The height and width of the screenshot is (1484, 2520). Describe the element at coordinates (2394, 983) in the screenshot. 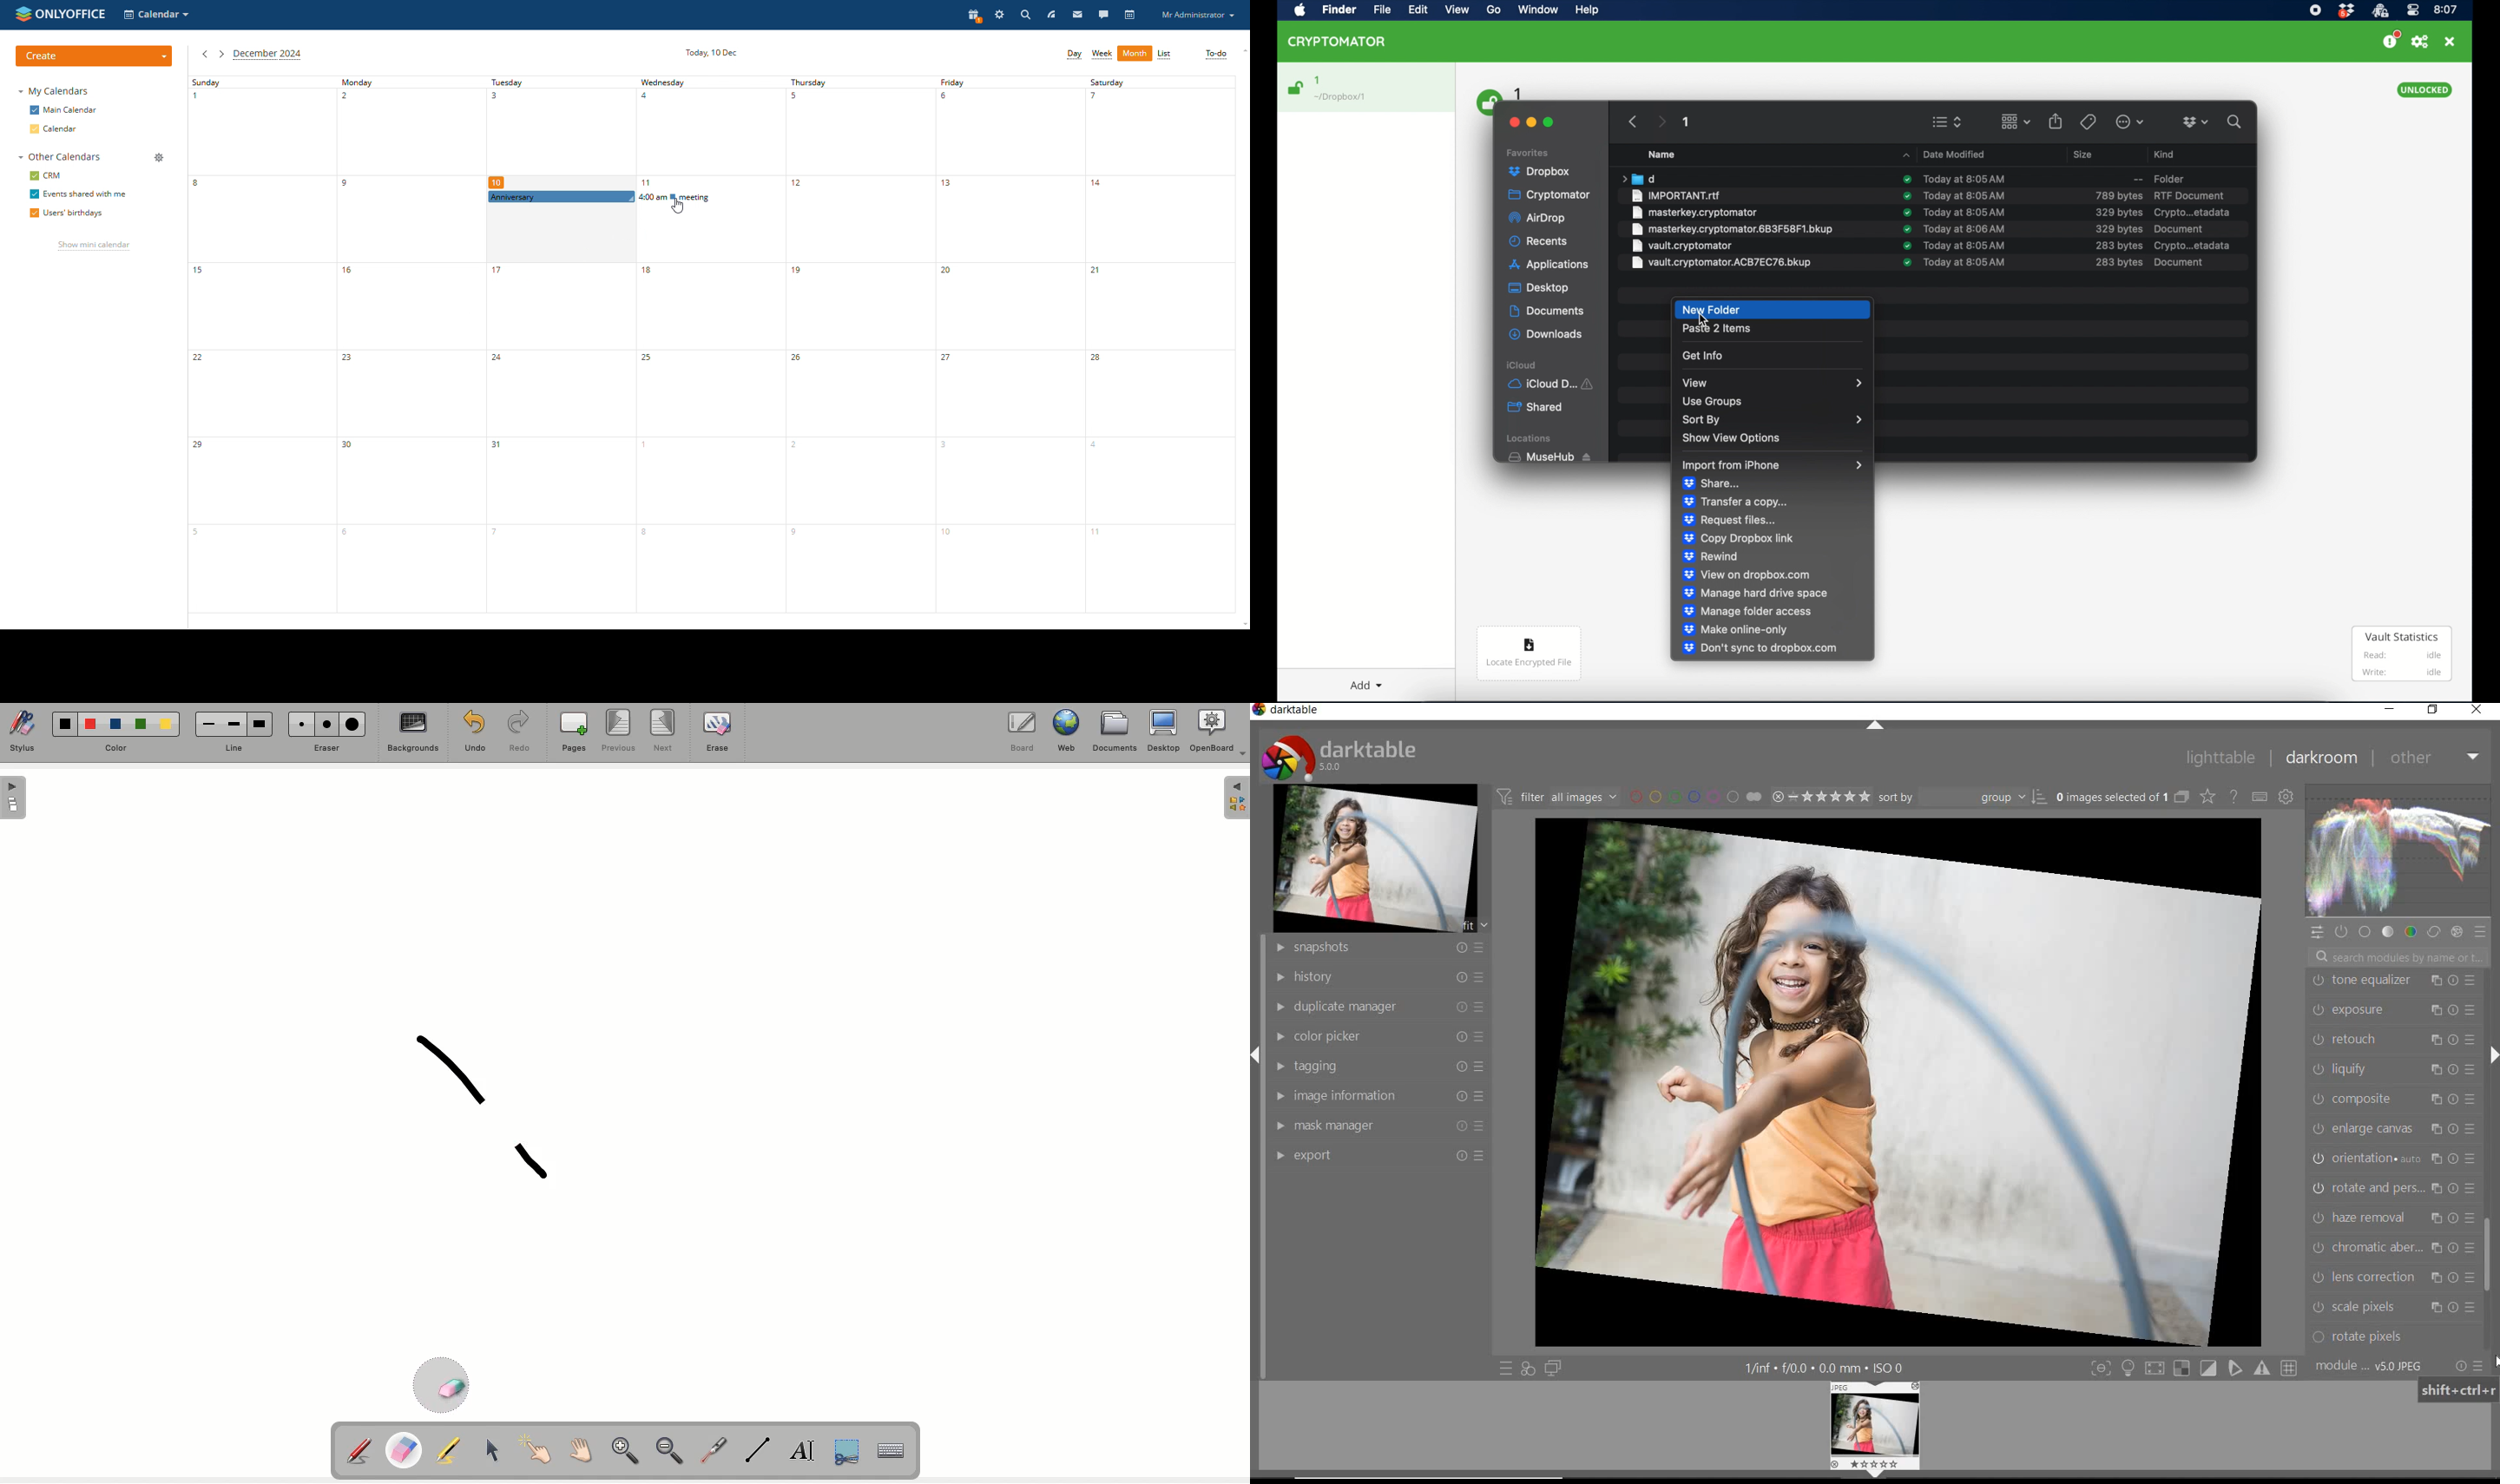

I see `tone equalizer` at that location.